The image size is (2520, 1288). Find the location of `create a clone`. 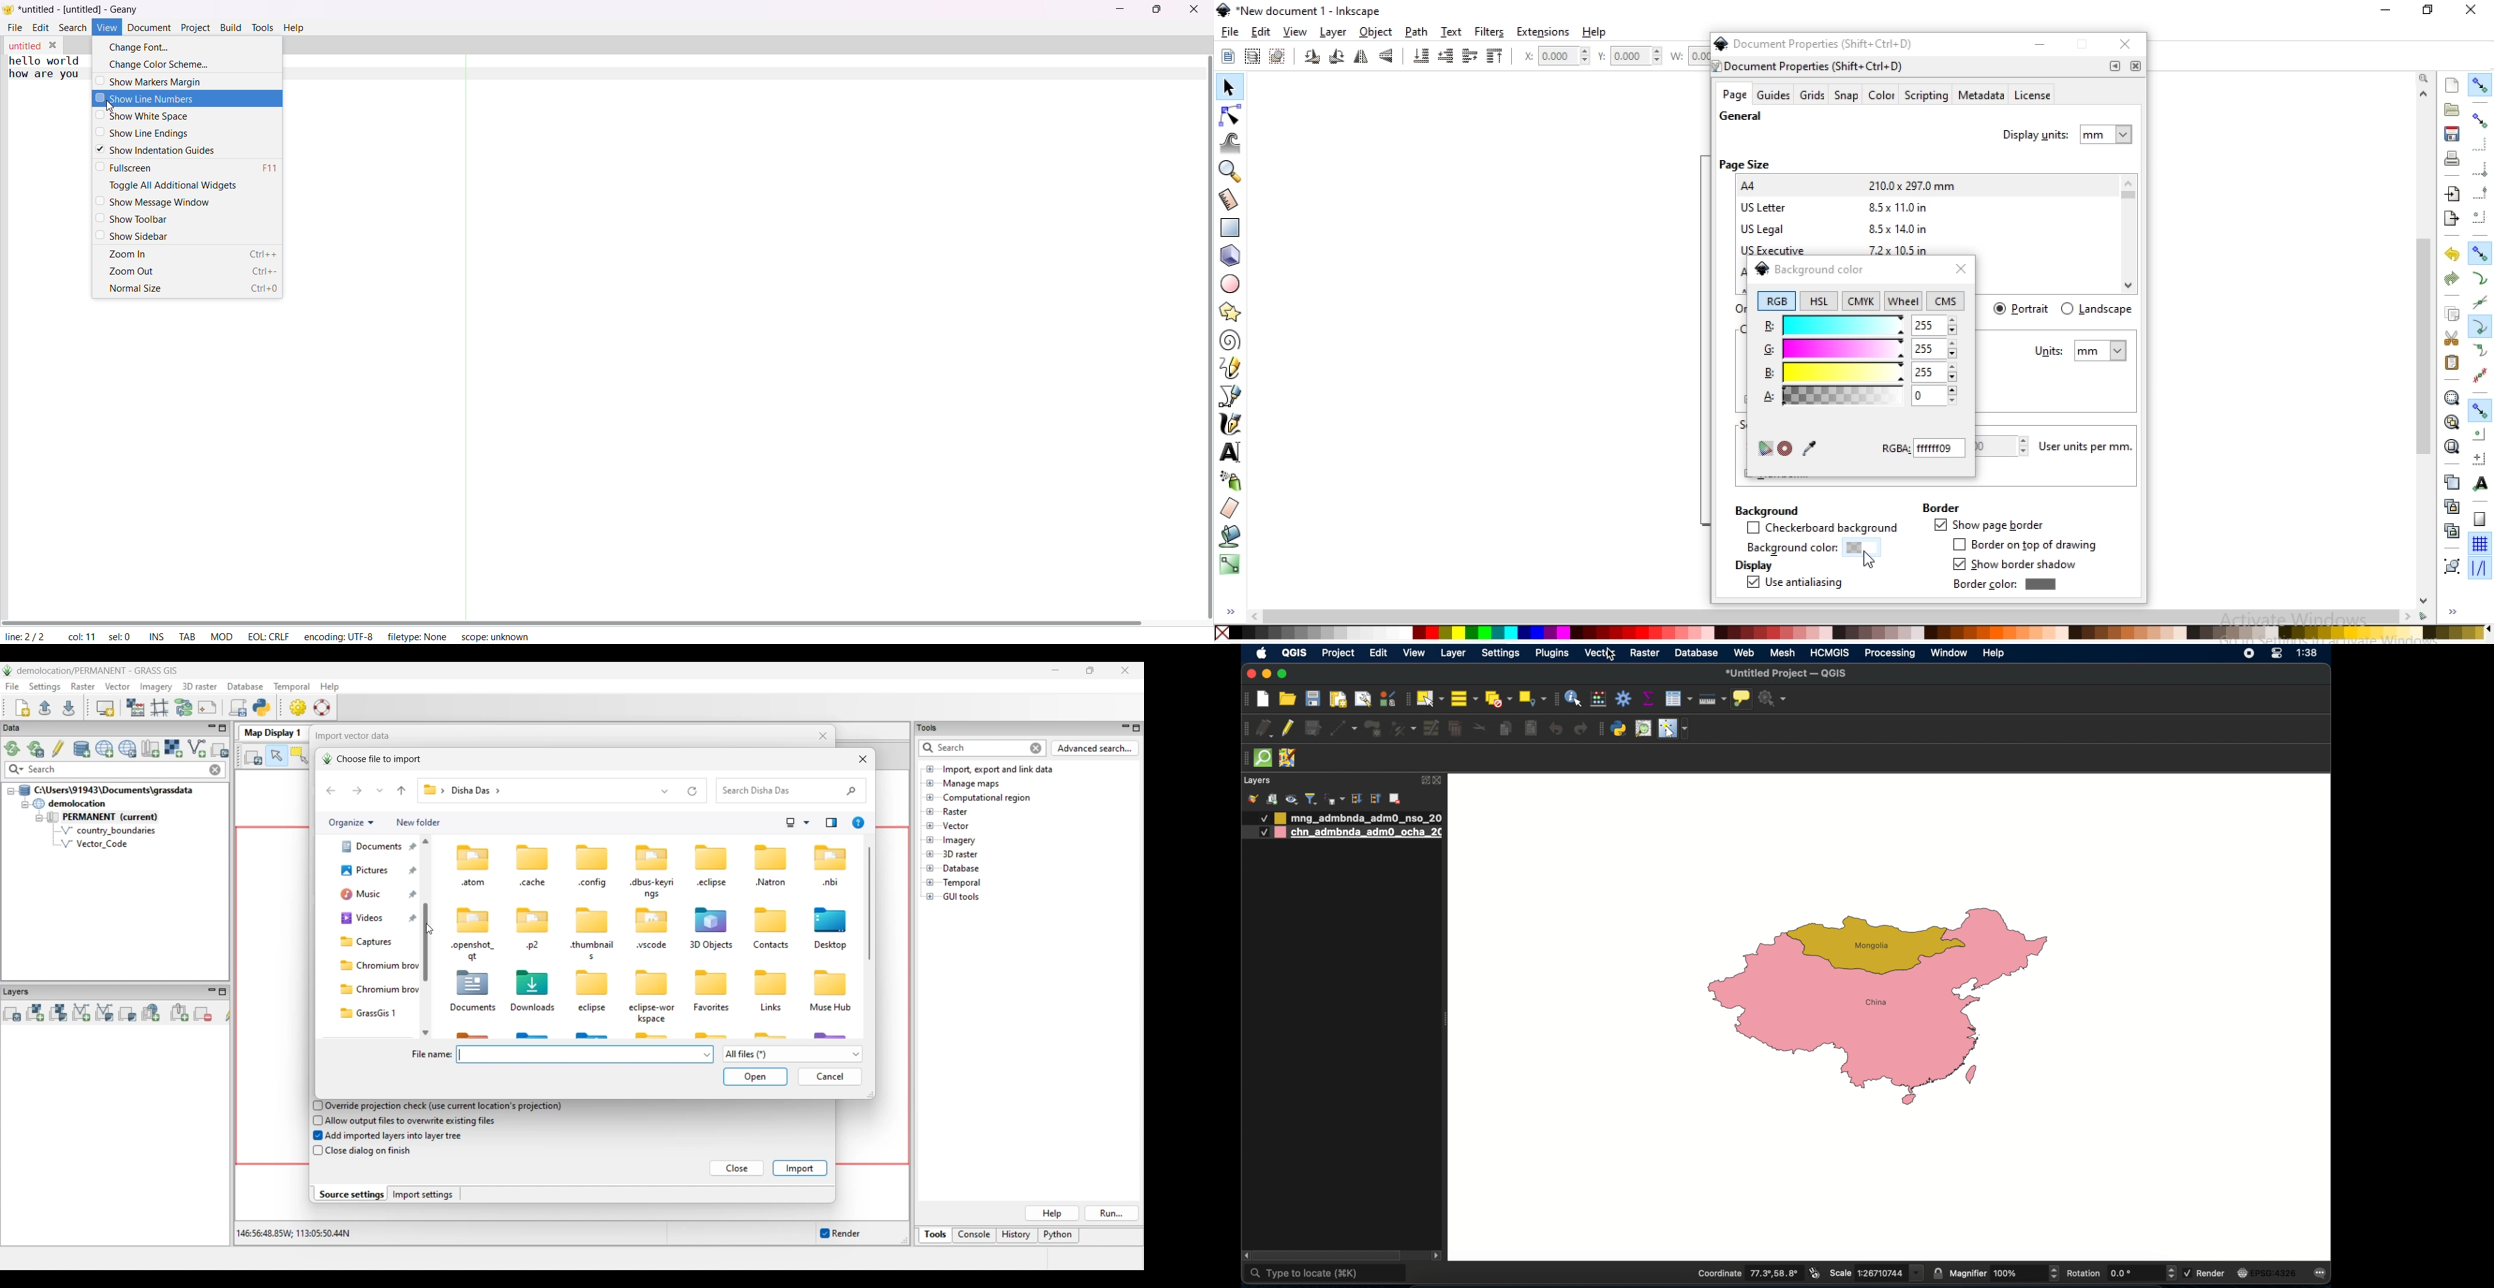

create a clone is located at coordinates (2450, 506).